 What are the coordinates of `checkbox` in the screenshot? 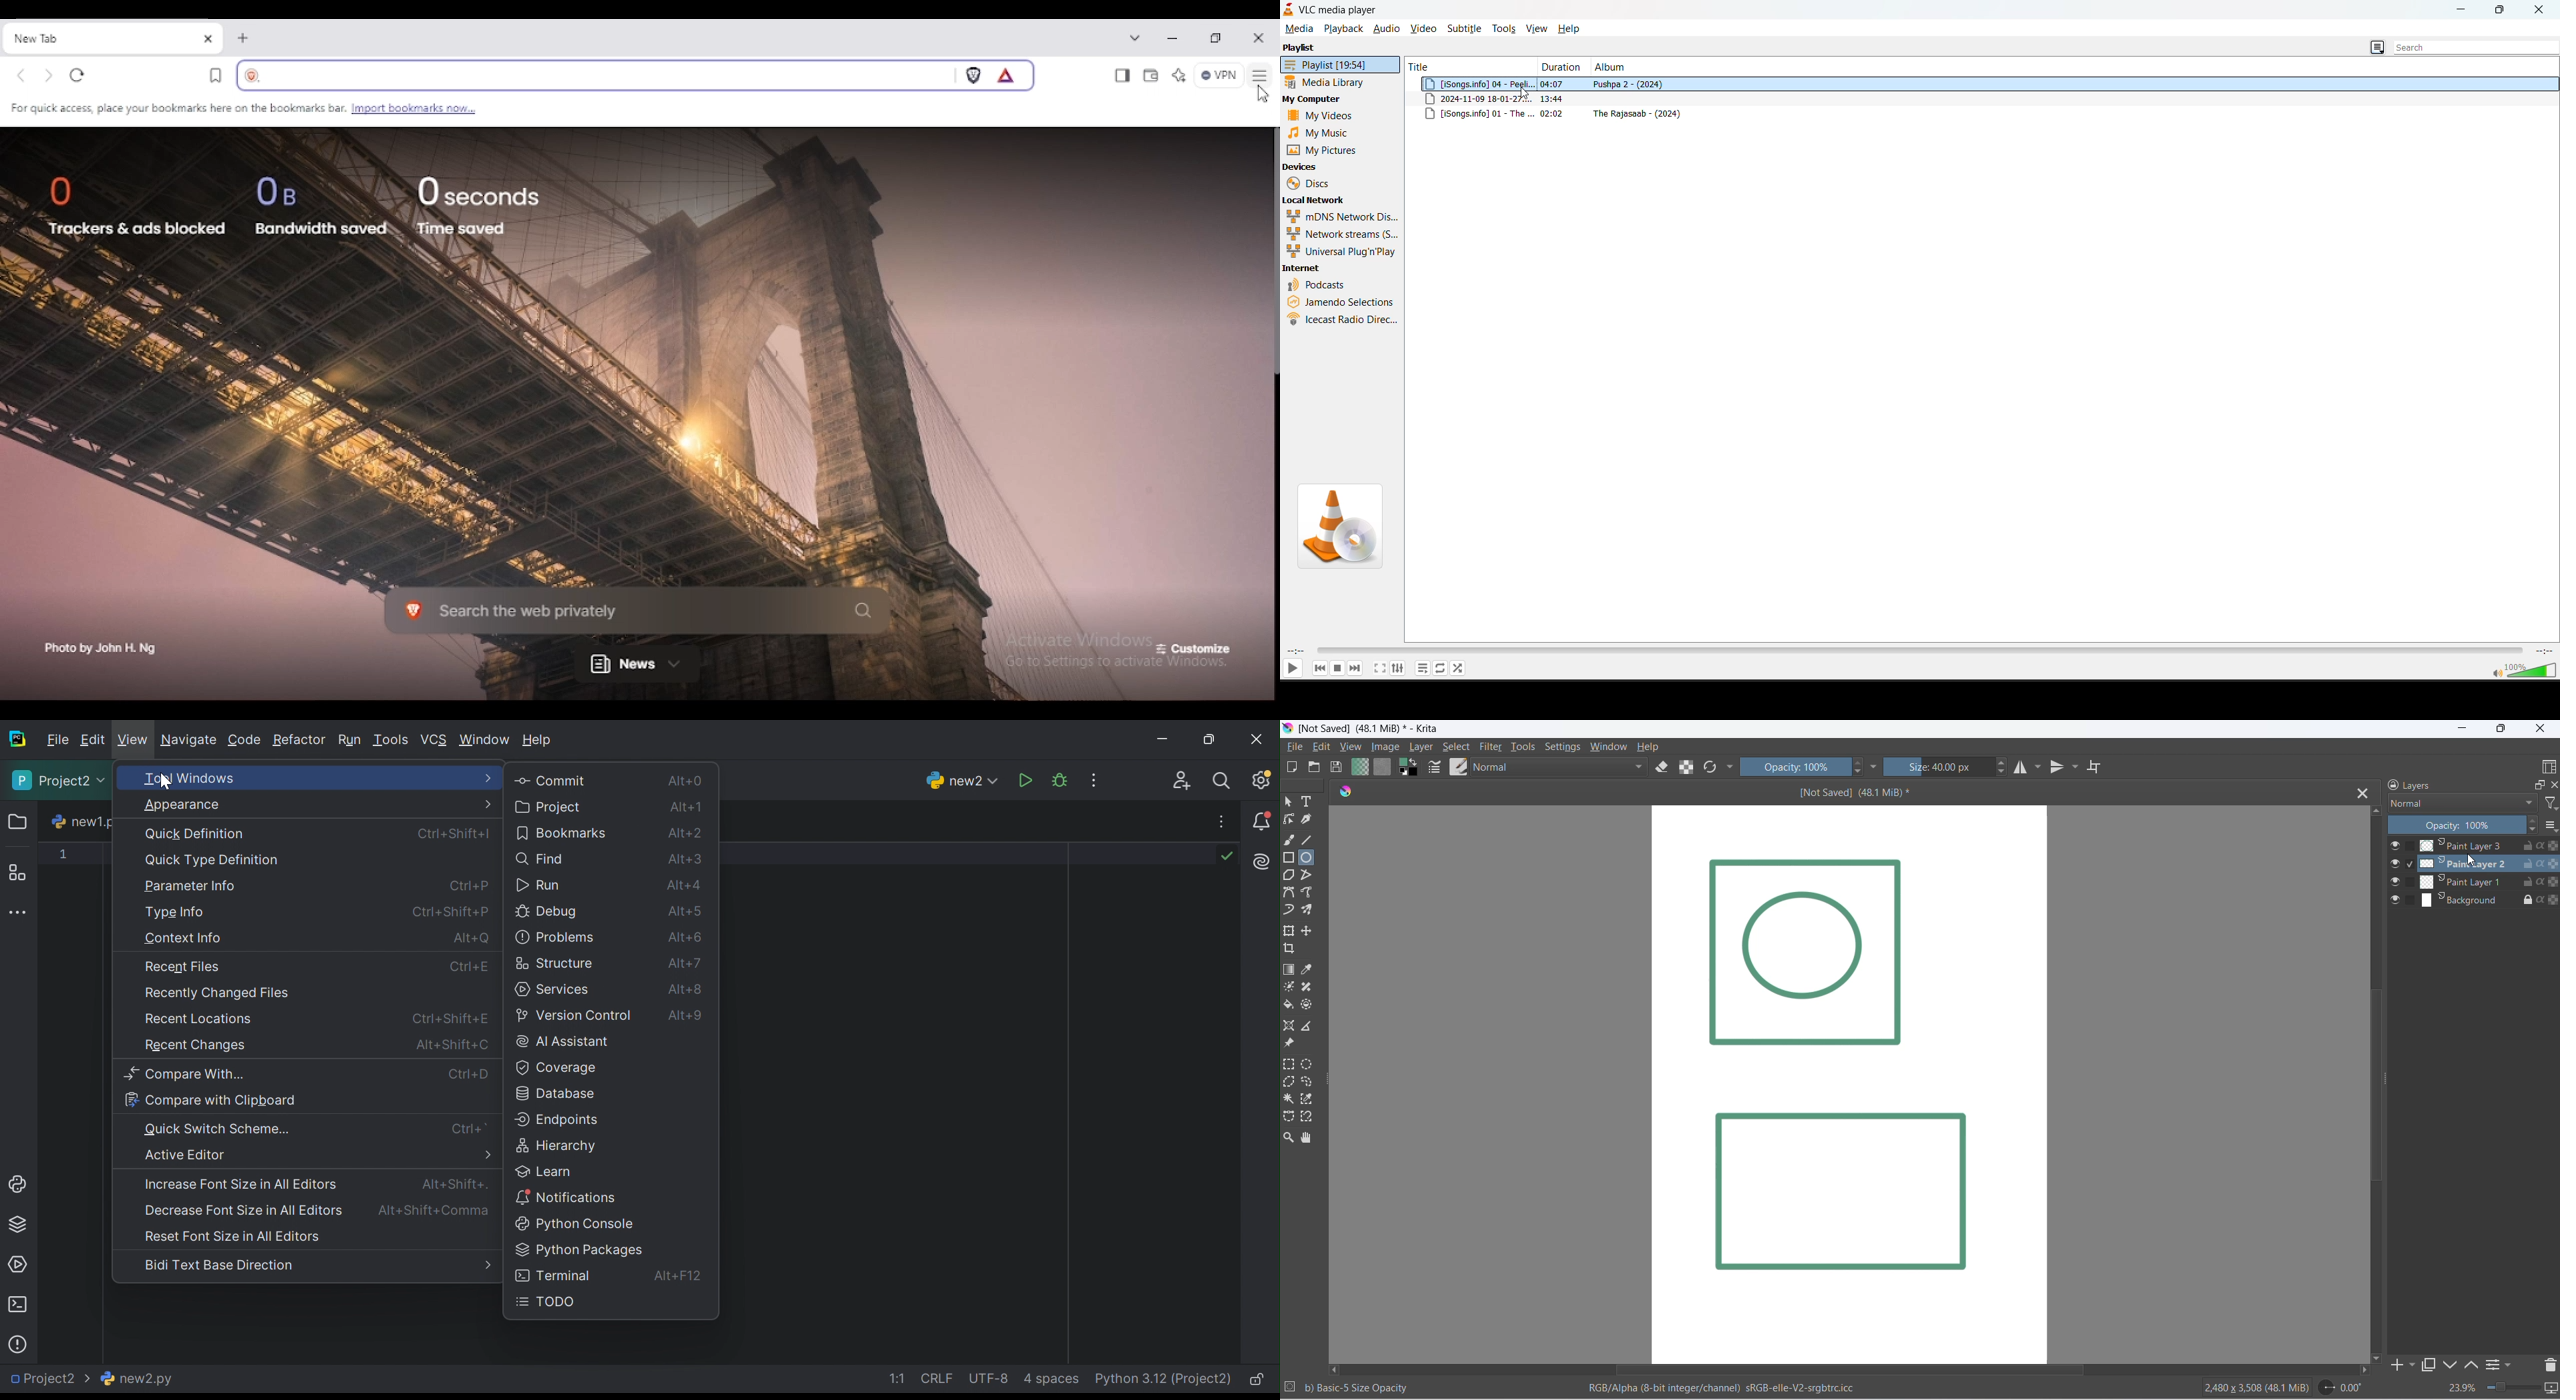 It's located at (2411, 863).